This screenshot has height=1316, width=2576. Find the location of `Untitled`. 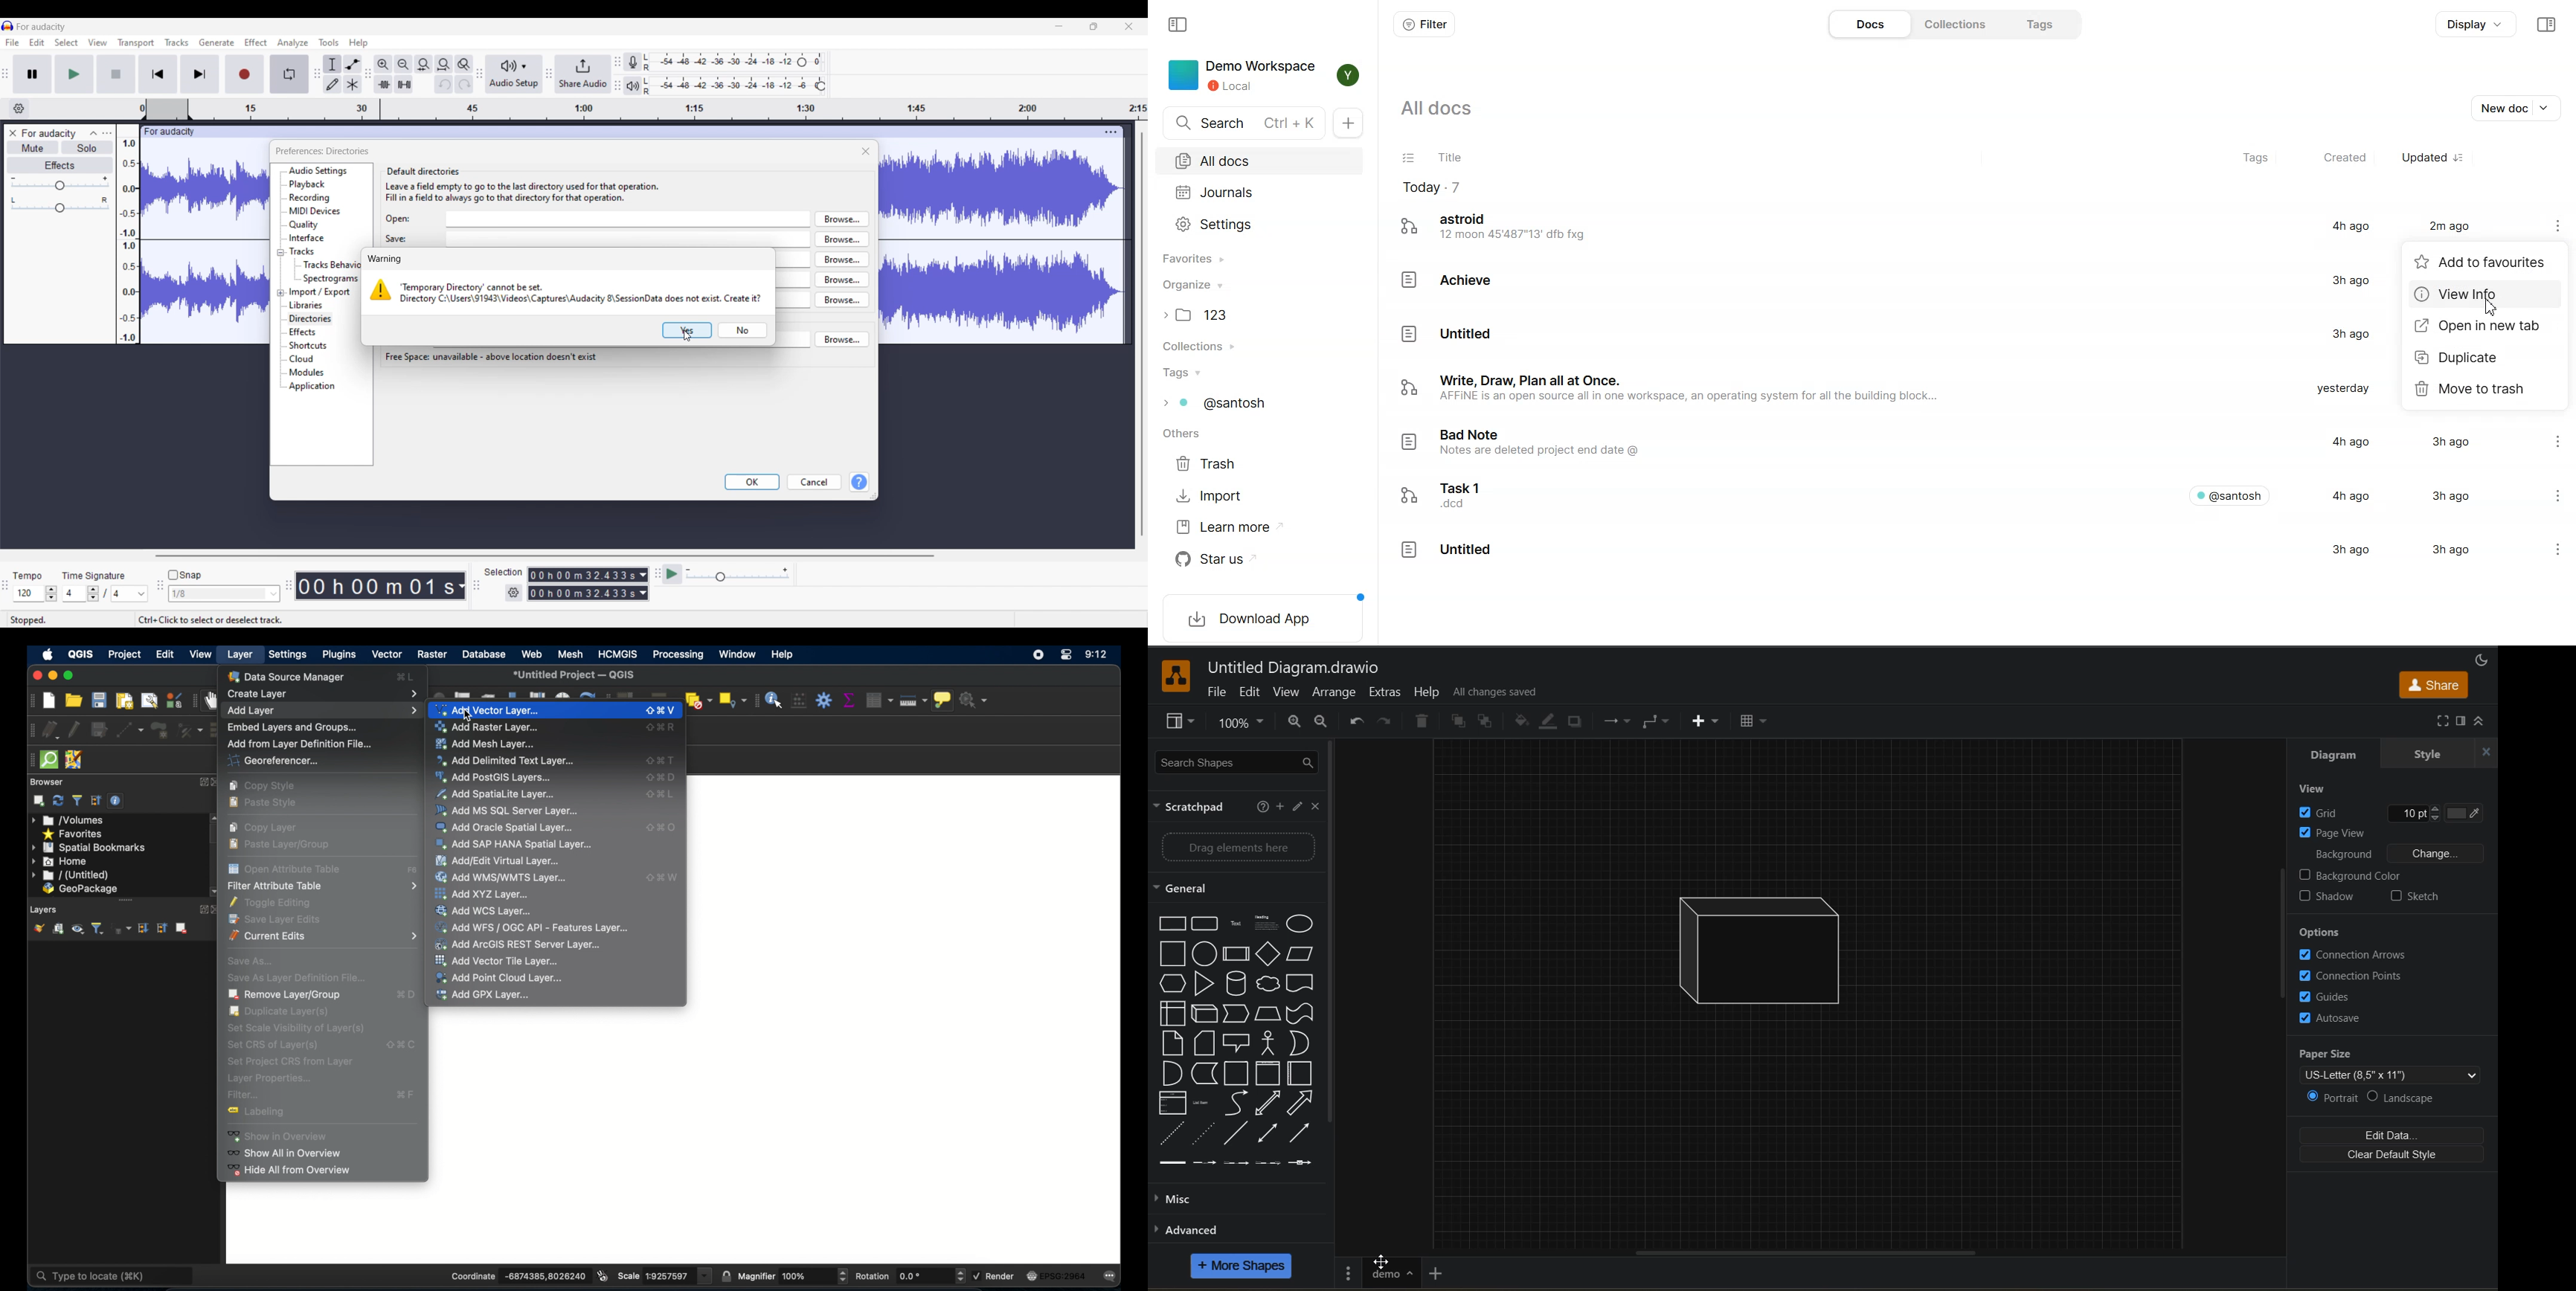

Untitled is located at coordinates (1445, 553).